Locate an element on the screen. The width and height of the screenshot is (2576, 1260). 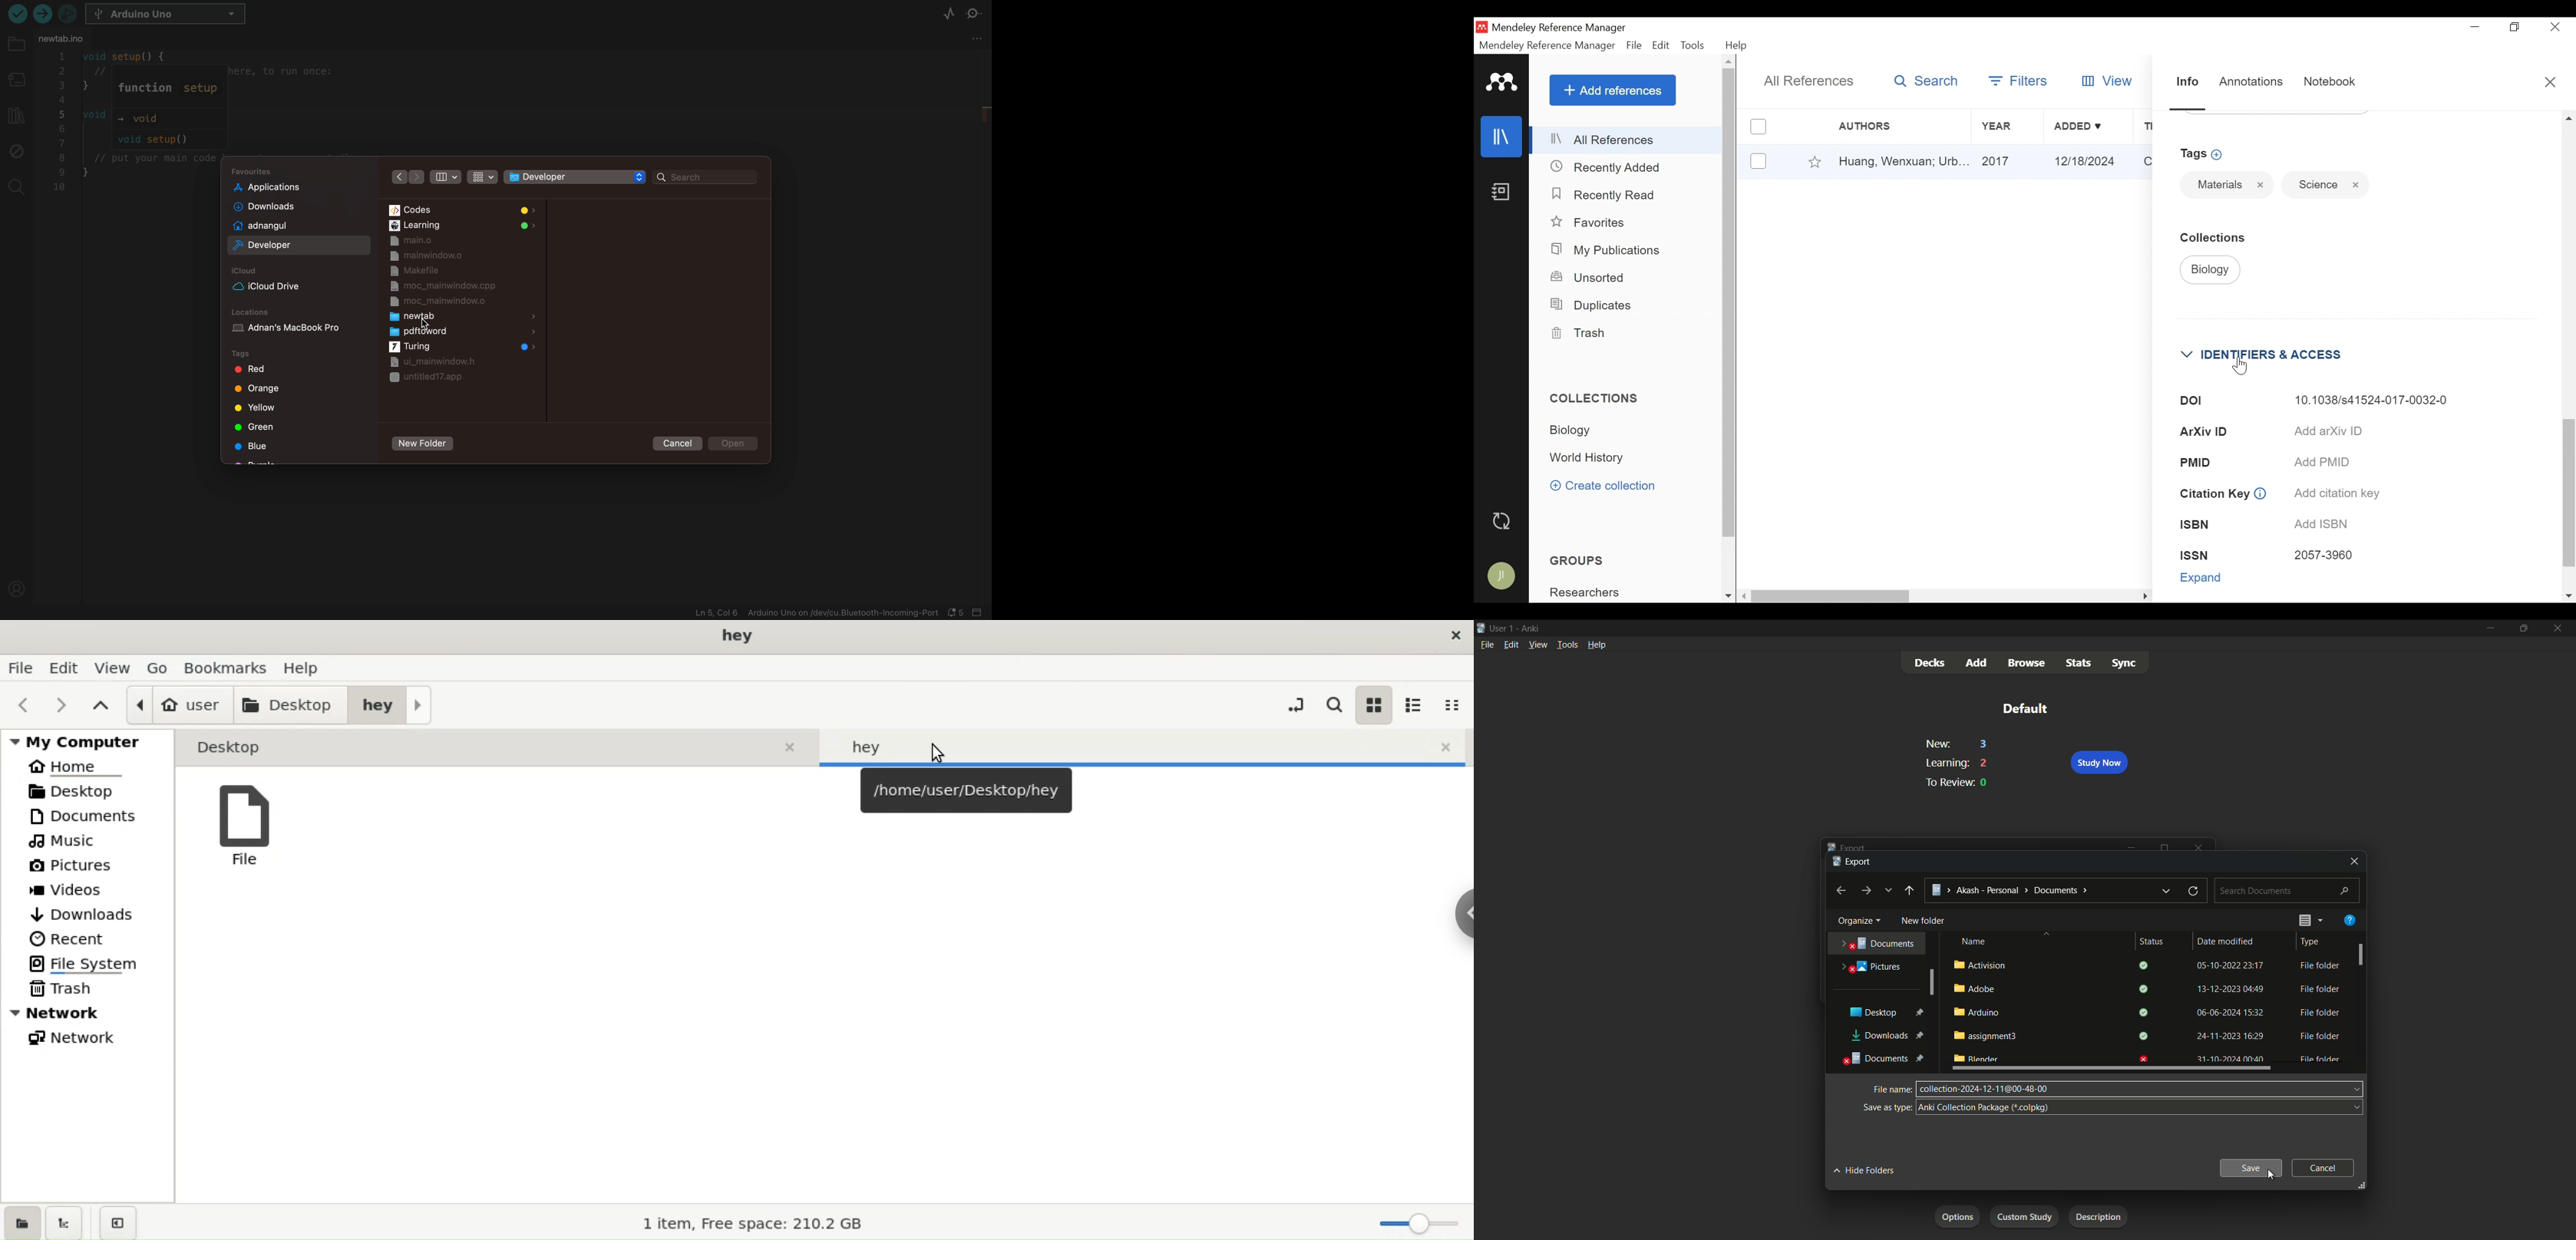
(un)select is located at coordinates (1757, 161).